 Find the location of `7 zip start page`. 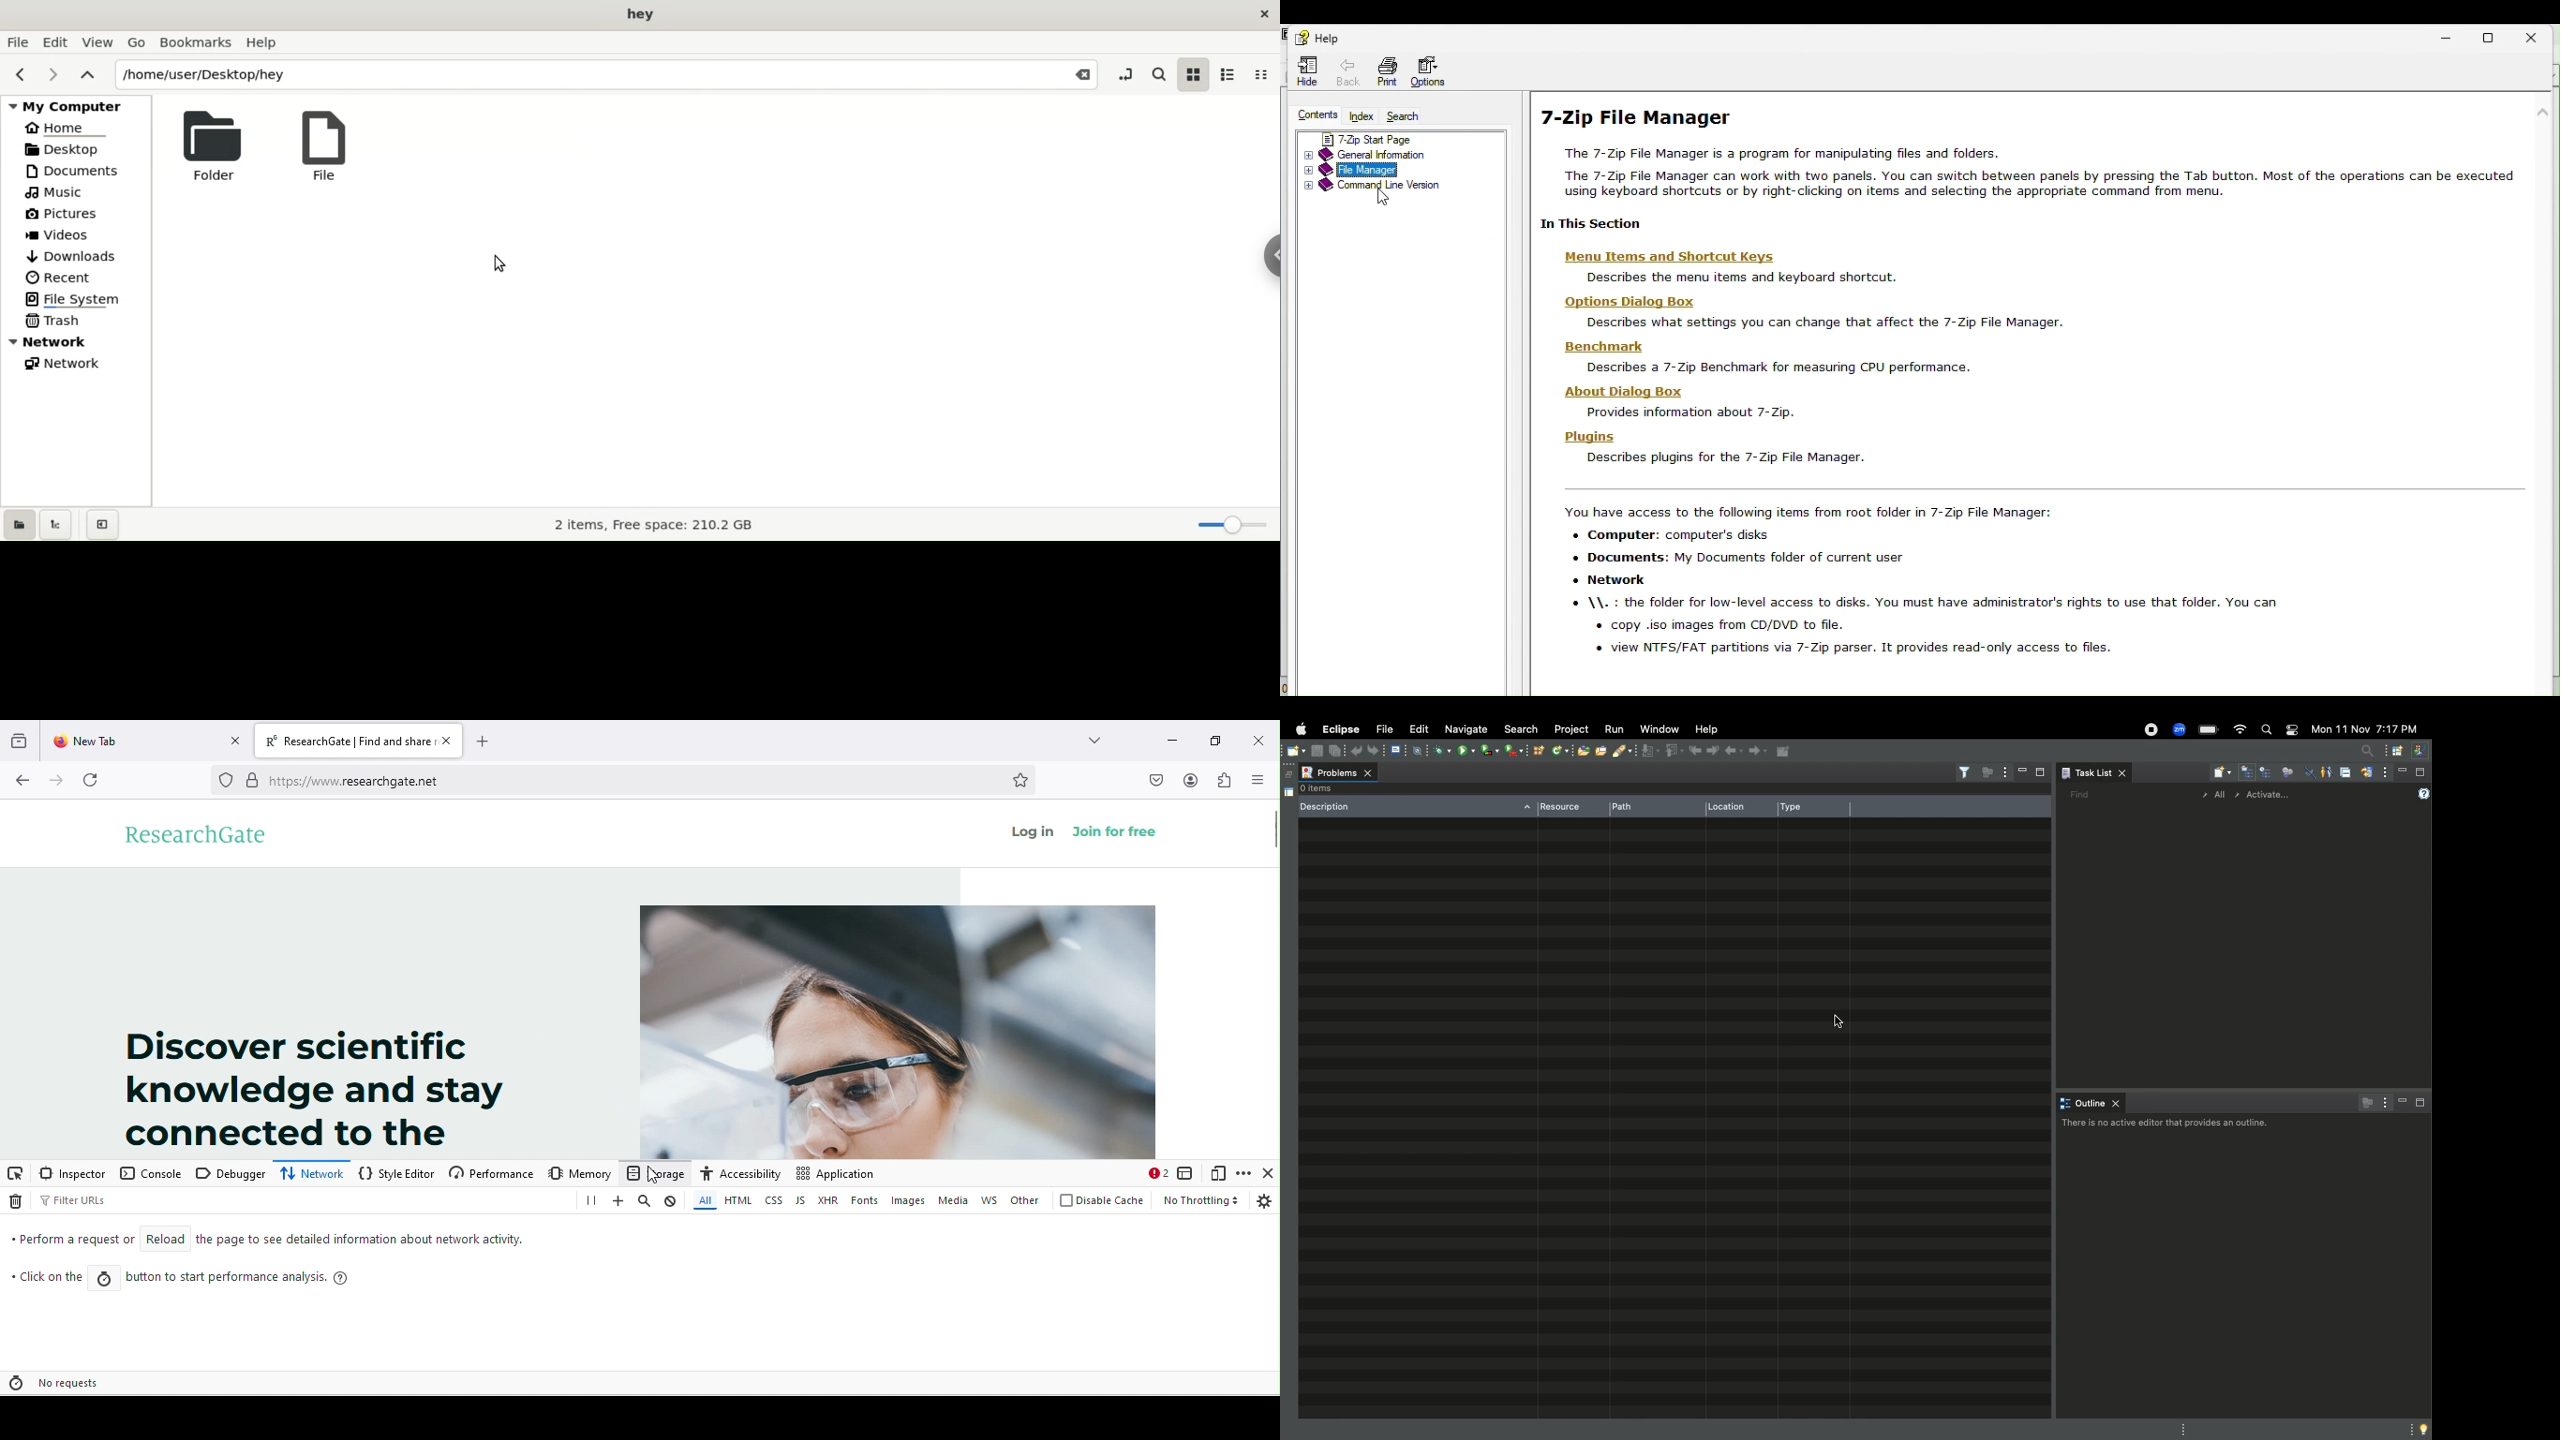

7 zip start page is located at coordinates (1387, 139).